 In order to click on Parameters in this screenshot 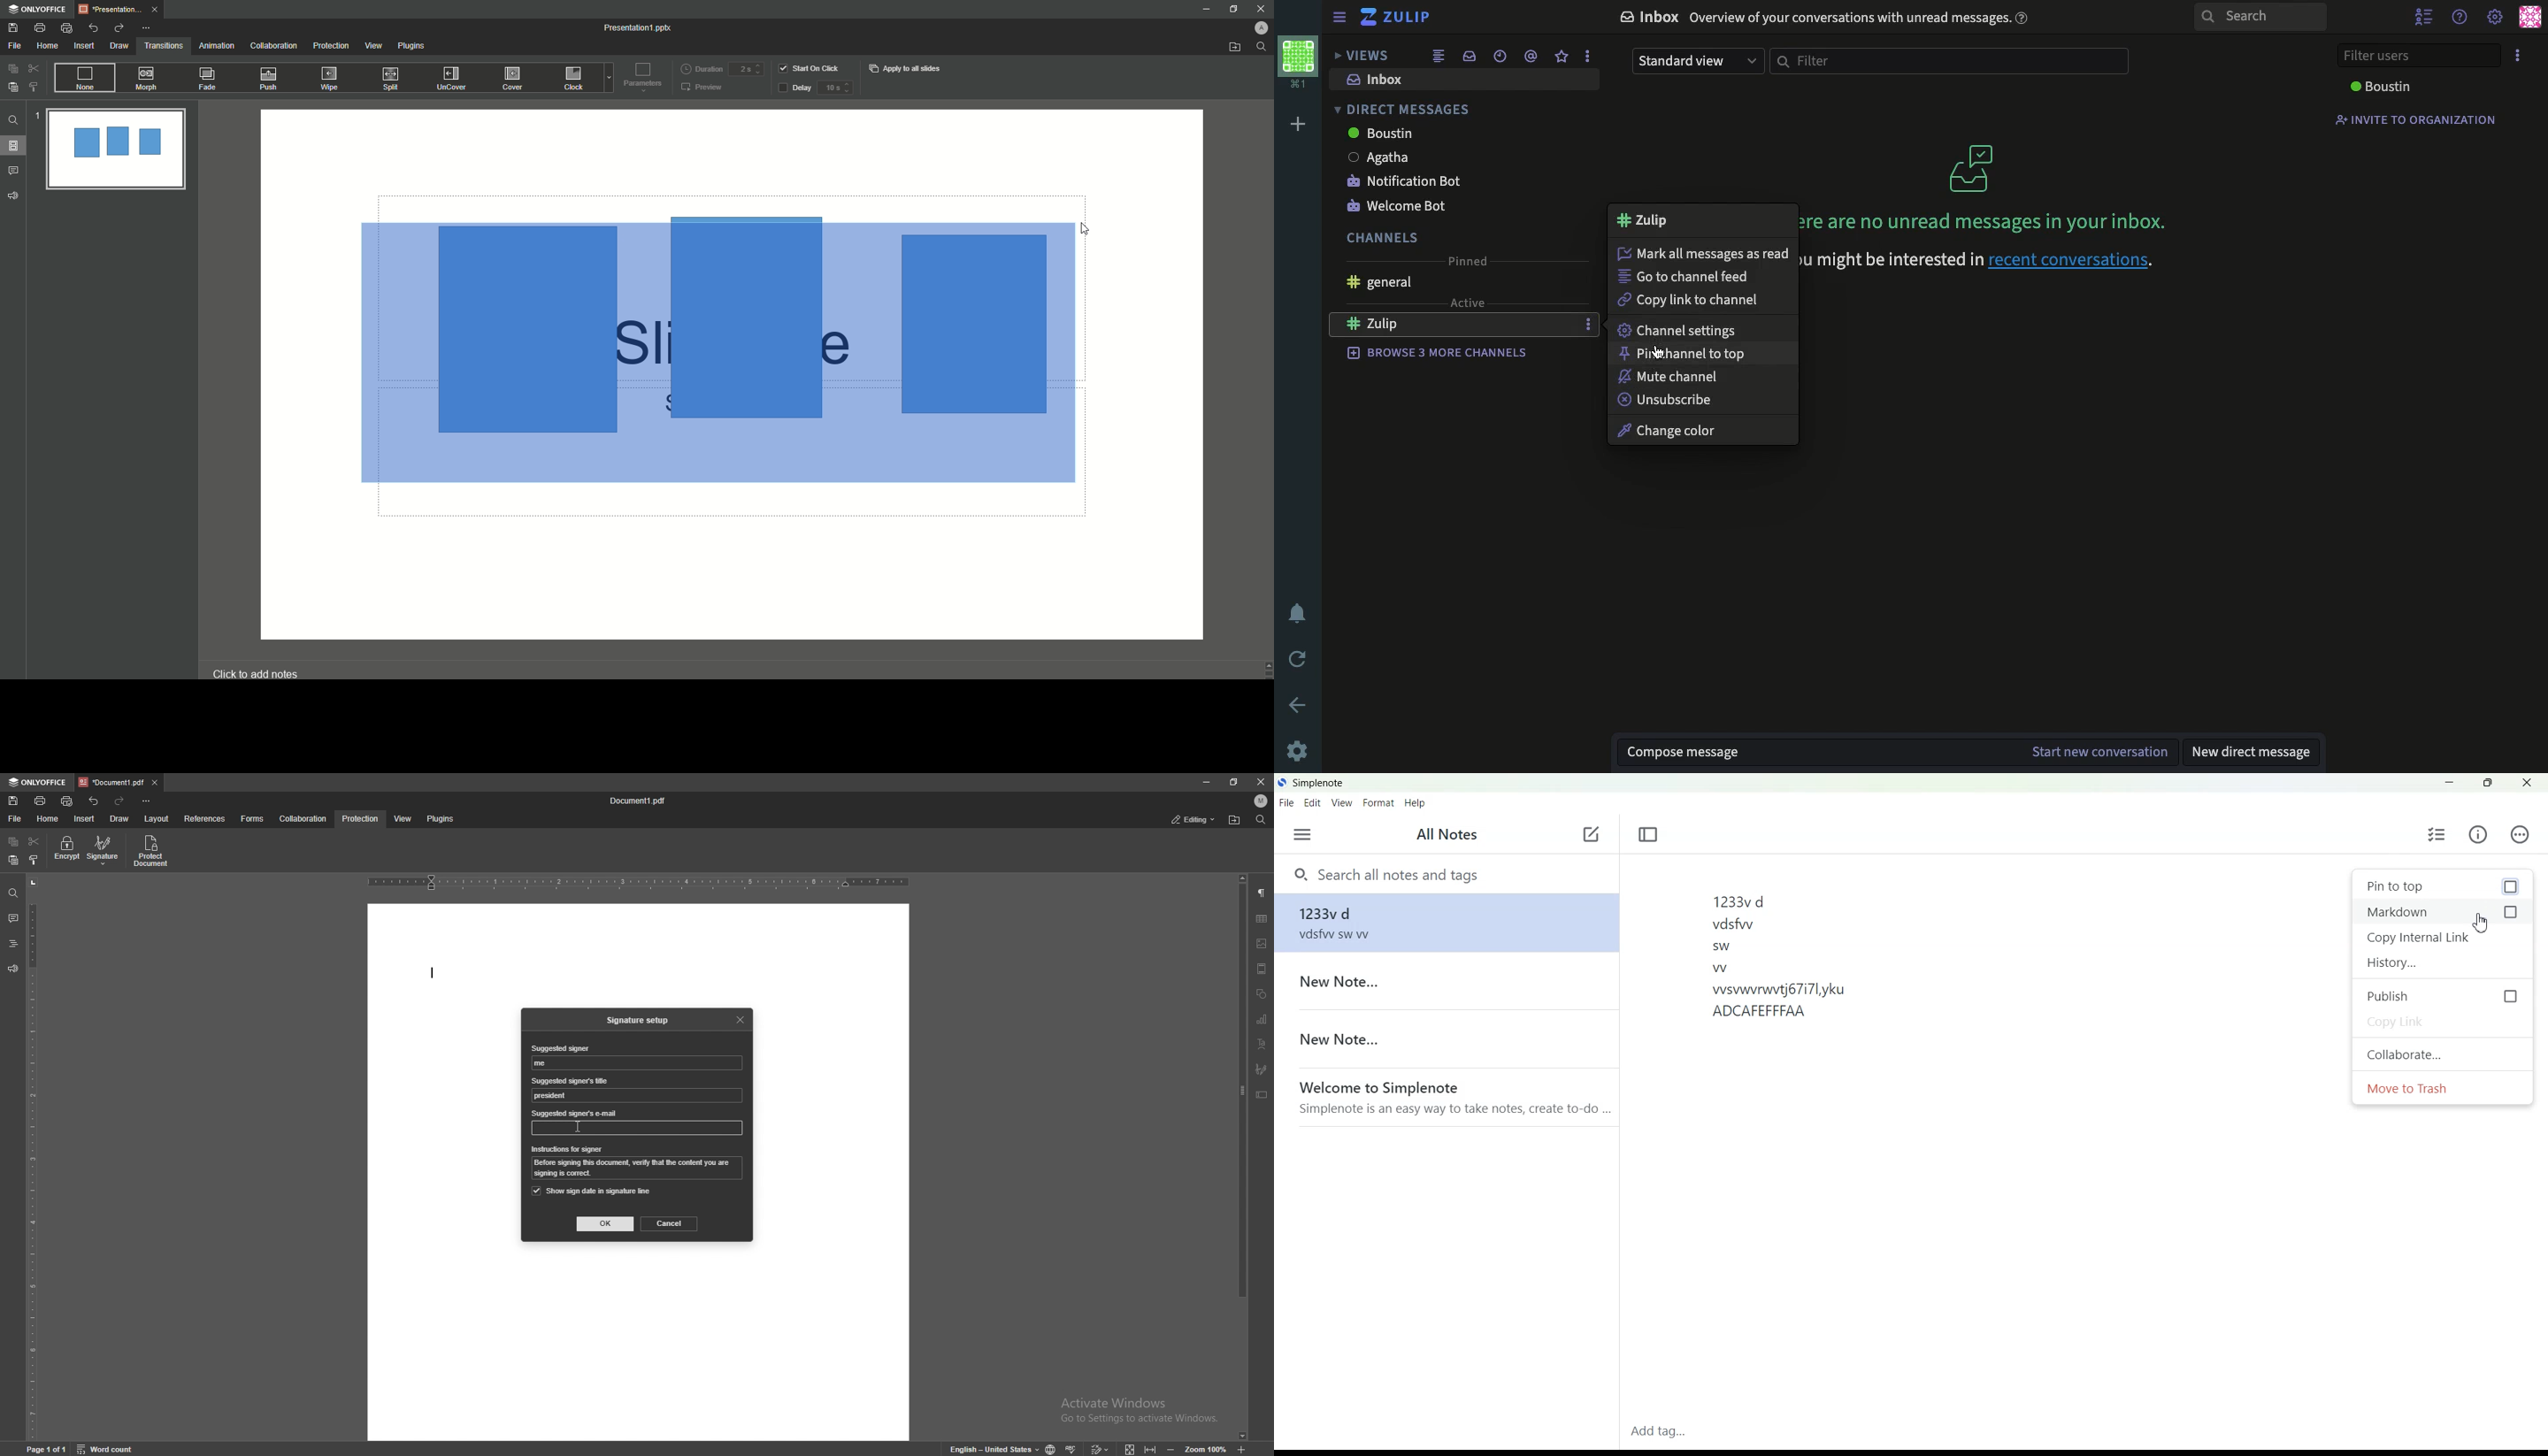, I will do `click(640, 76)`.